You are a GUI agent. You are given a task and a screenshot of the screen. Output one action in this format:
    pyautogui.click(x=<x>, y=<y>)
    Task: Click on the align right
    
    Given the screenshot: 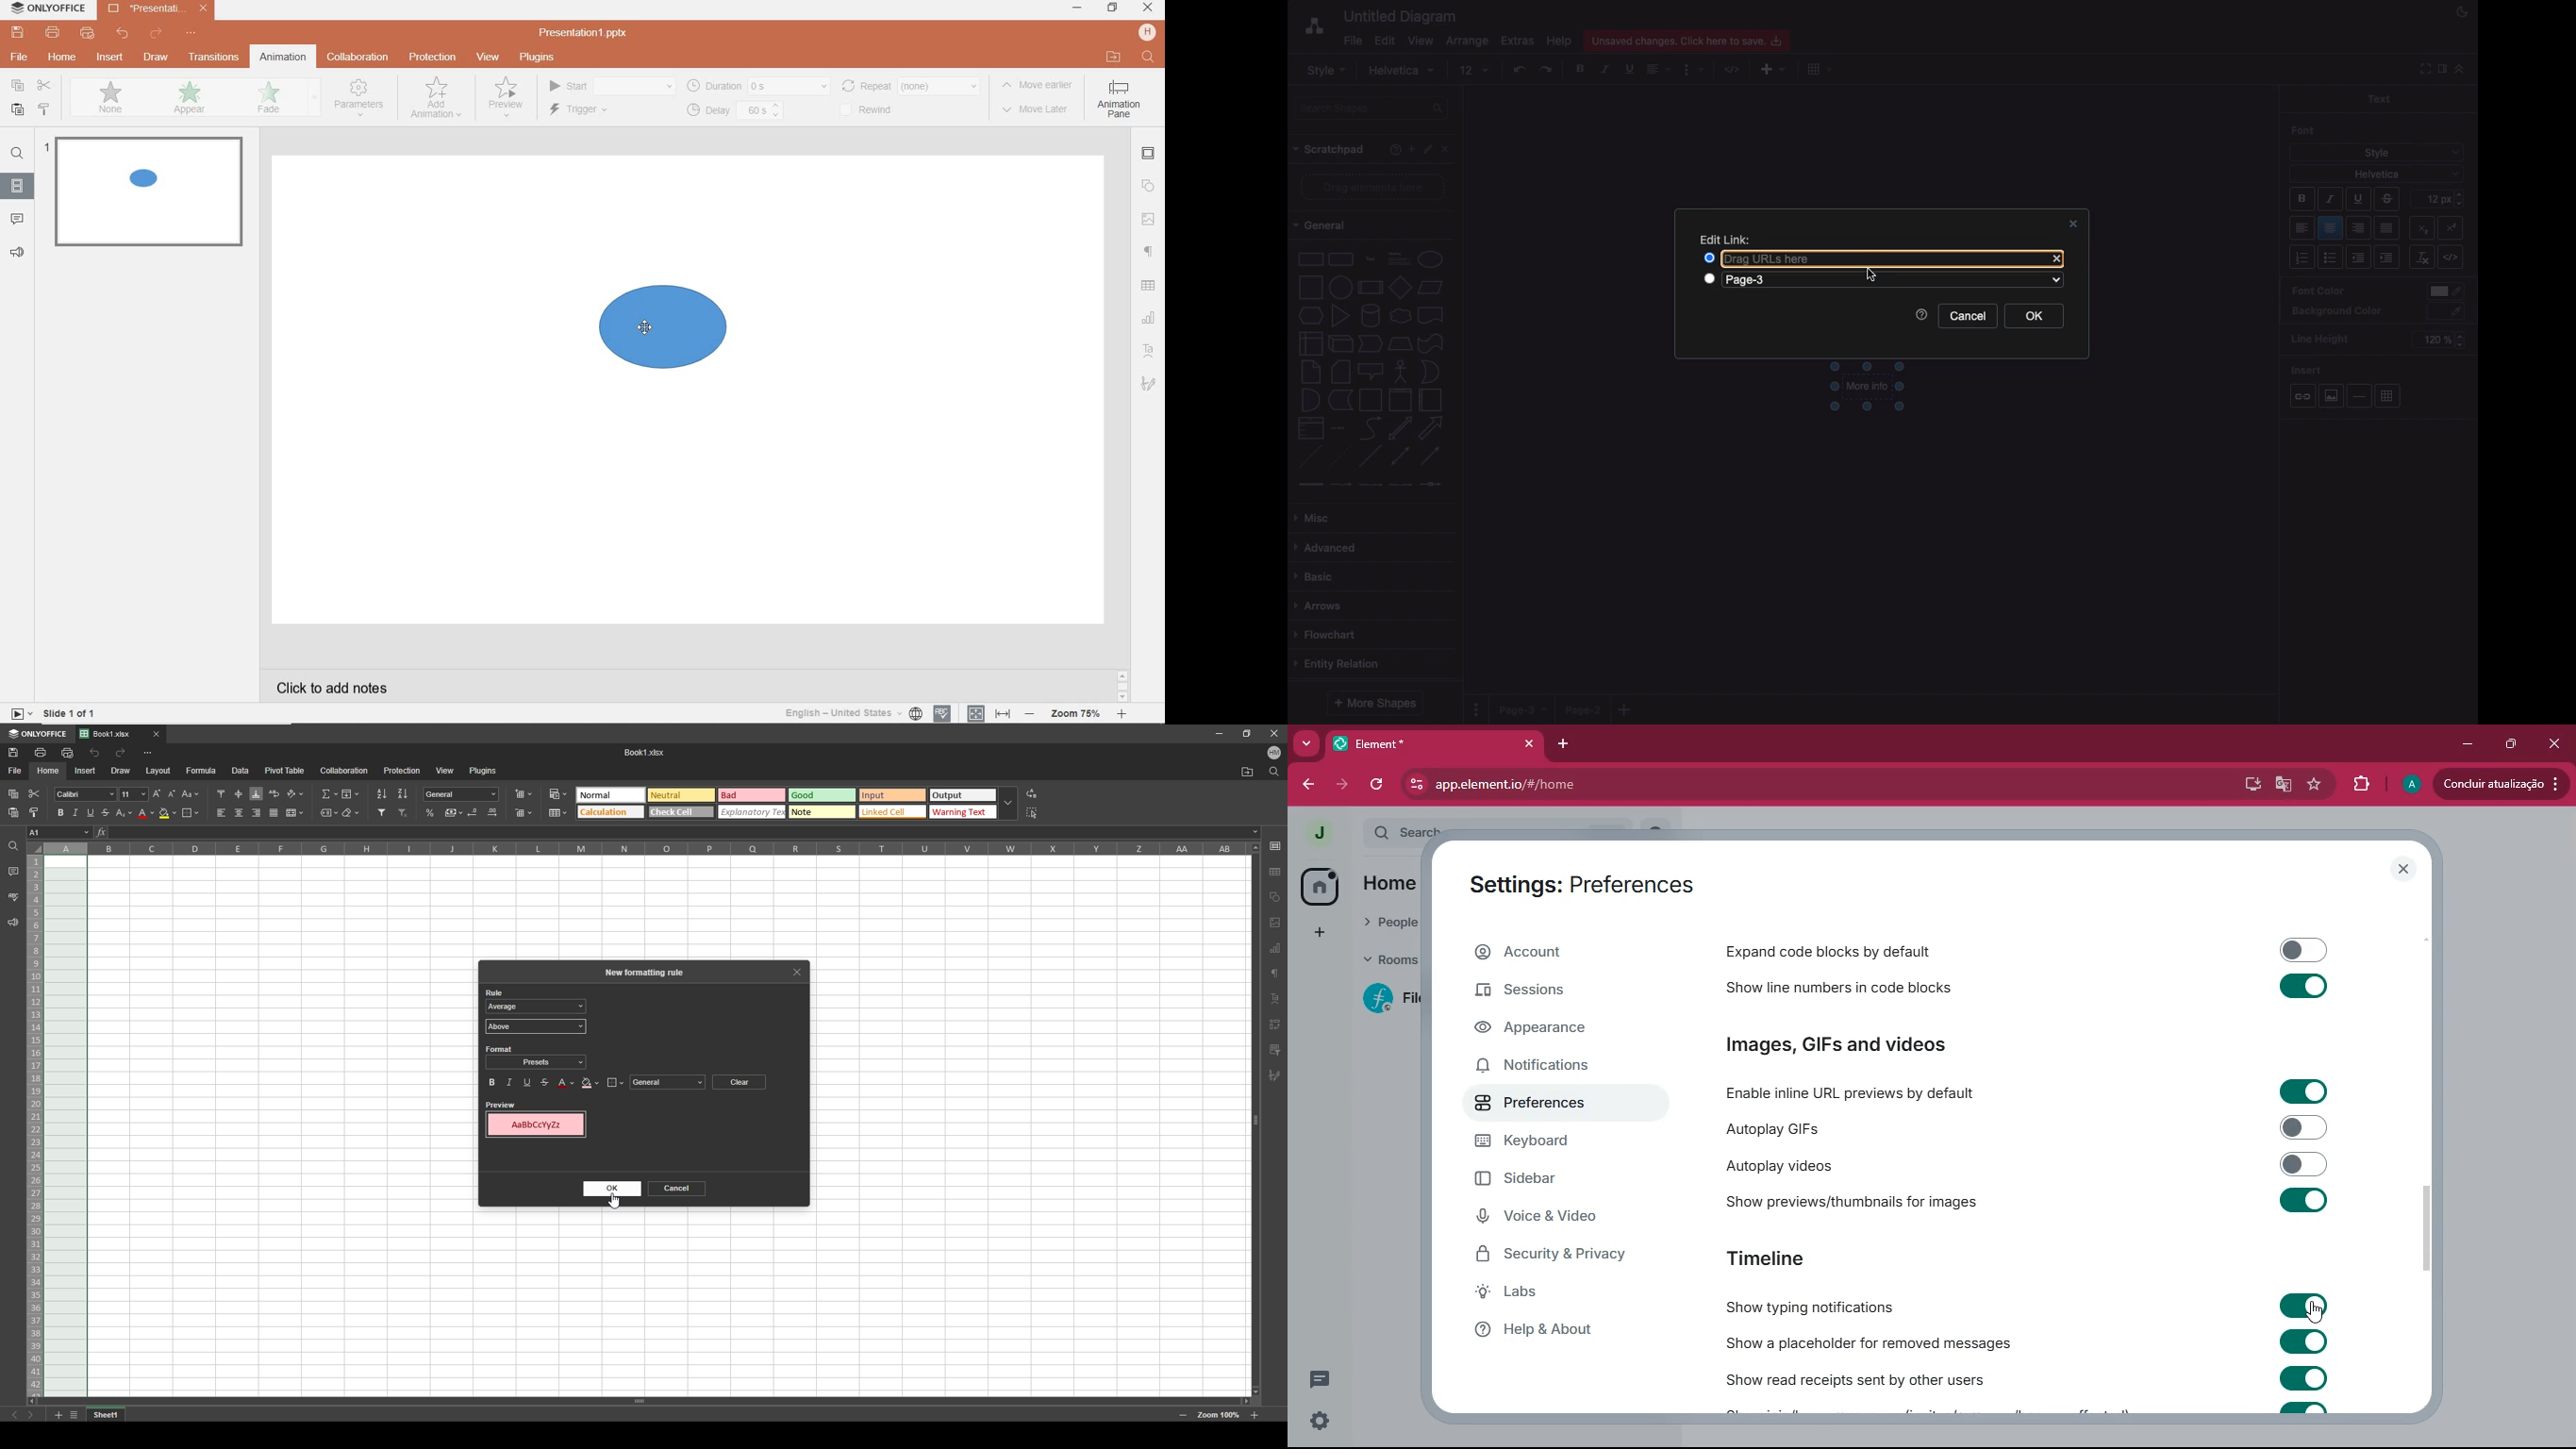 What is the action you would take?
    pyautogui.click(x=257, y=813)
    